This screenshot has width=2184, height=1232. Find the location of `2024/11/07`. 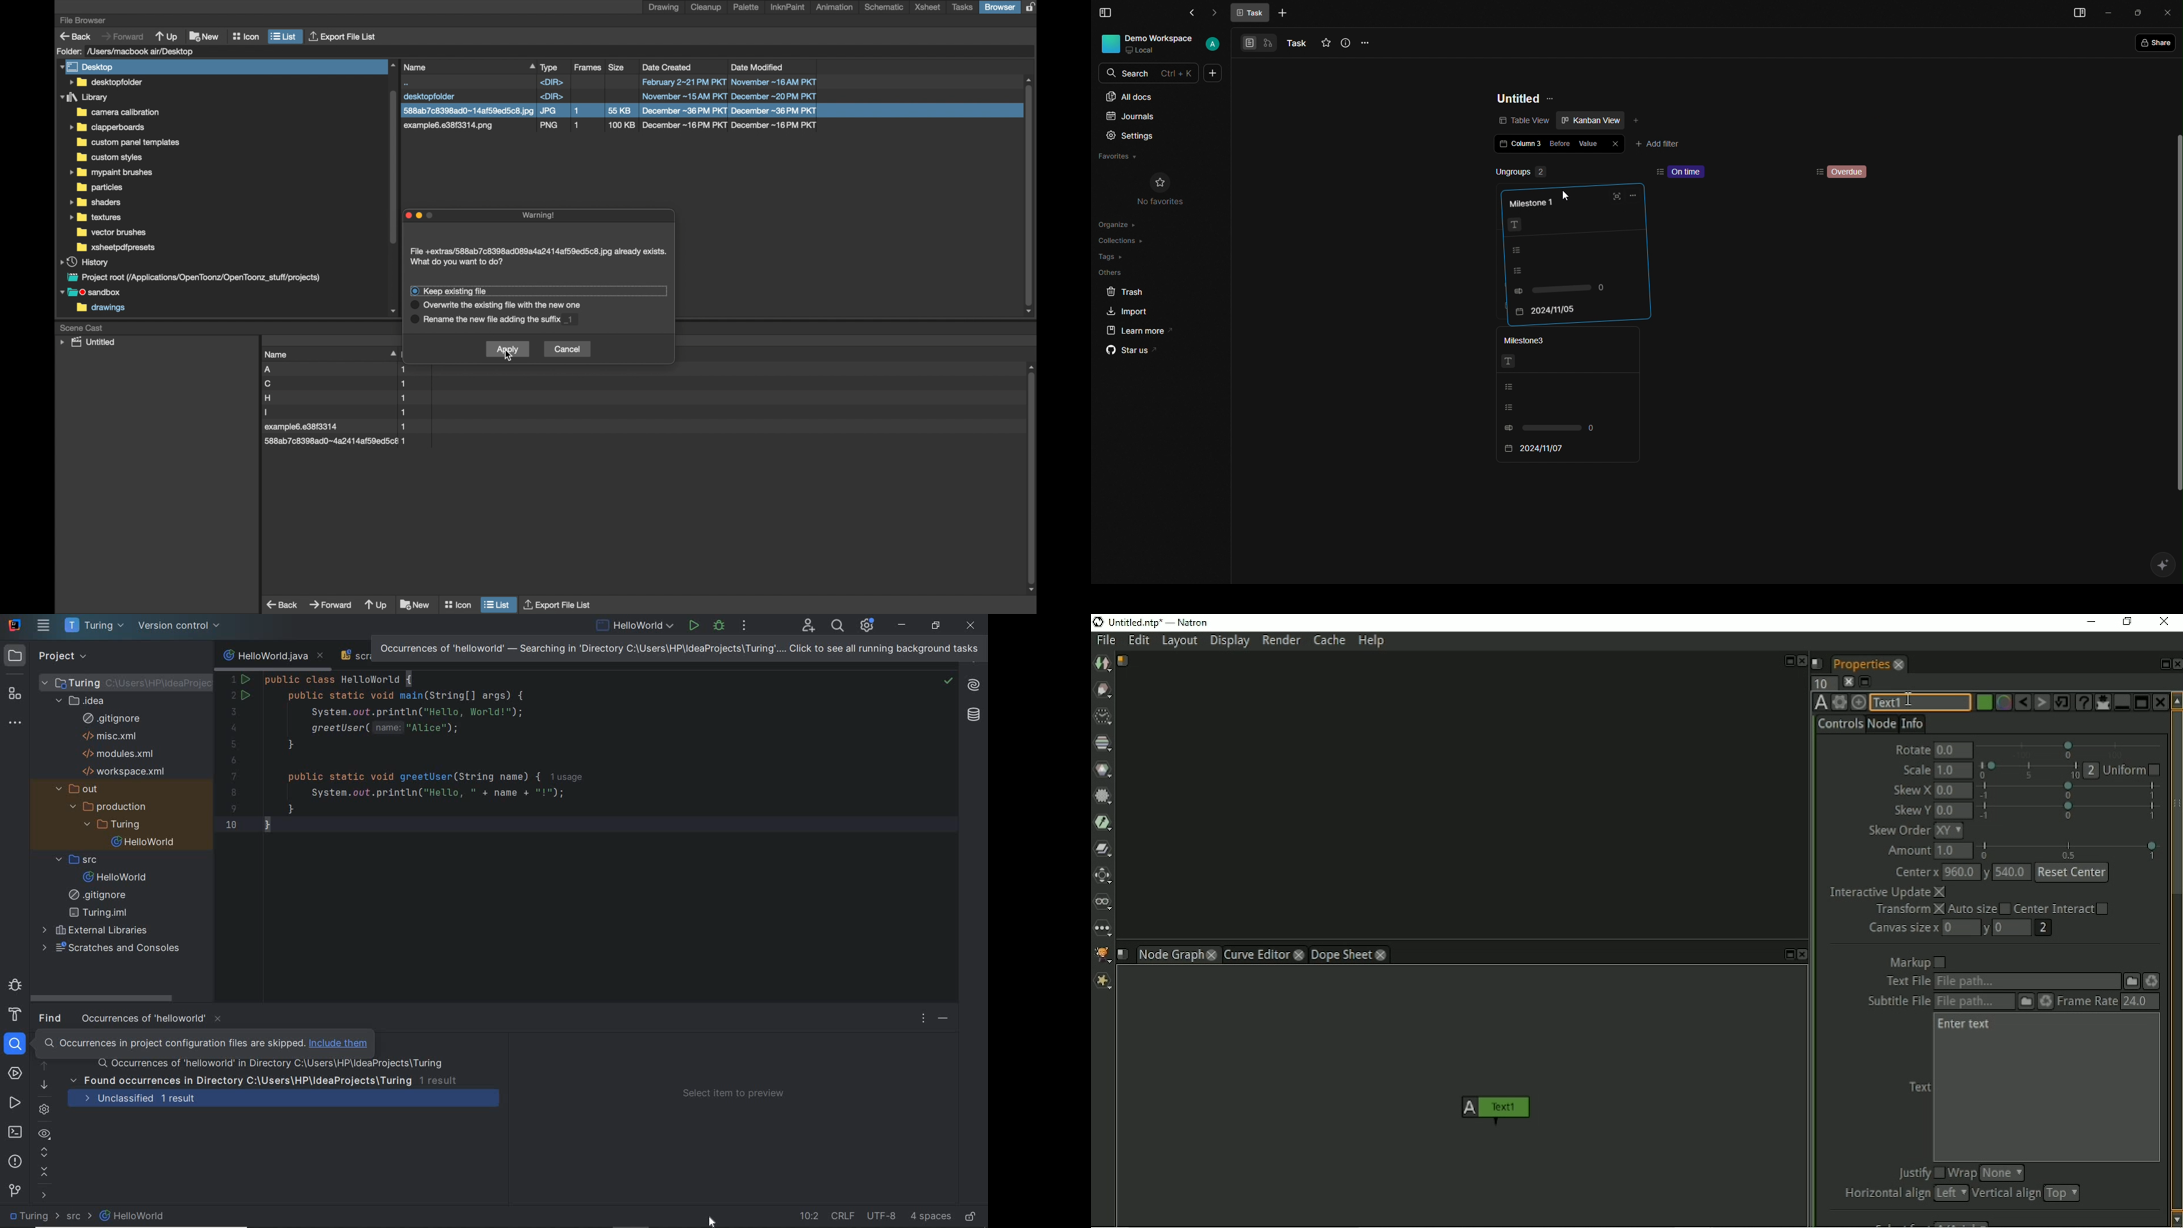

2024/11/07 is located at coordinates (1535, 449).